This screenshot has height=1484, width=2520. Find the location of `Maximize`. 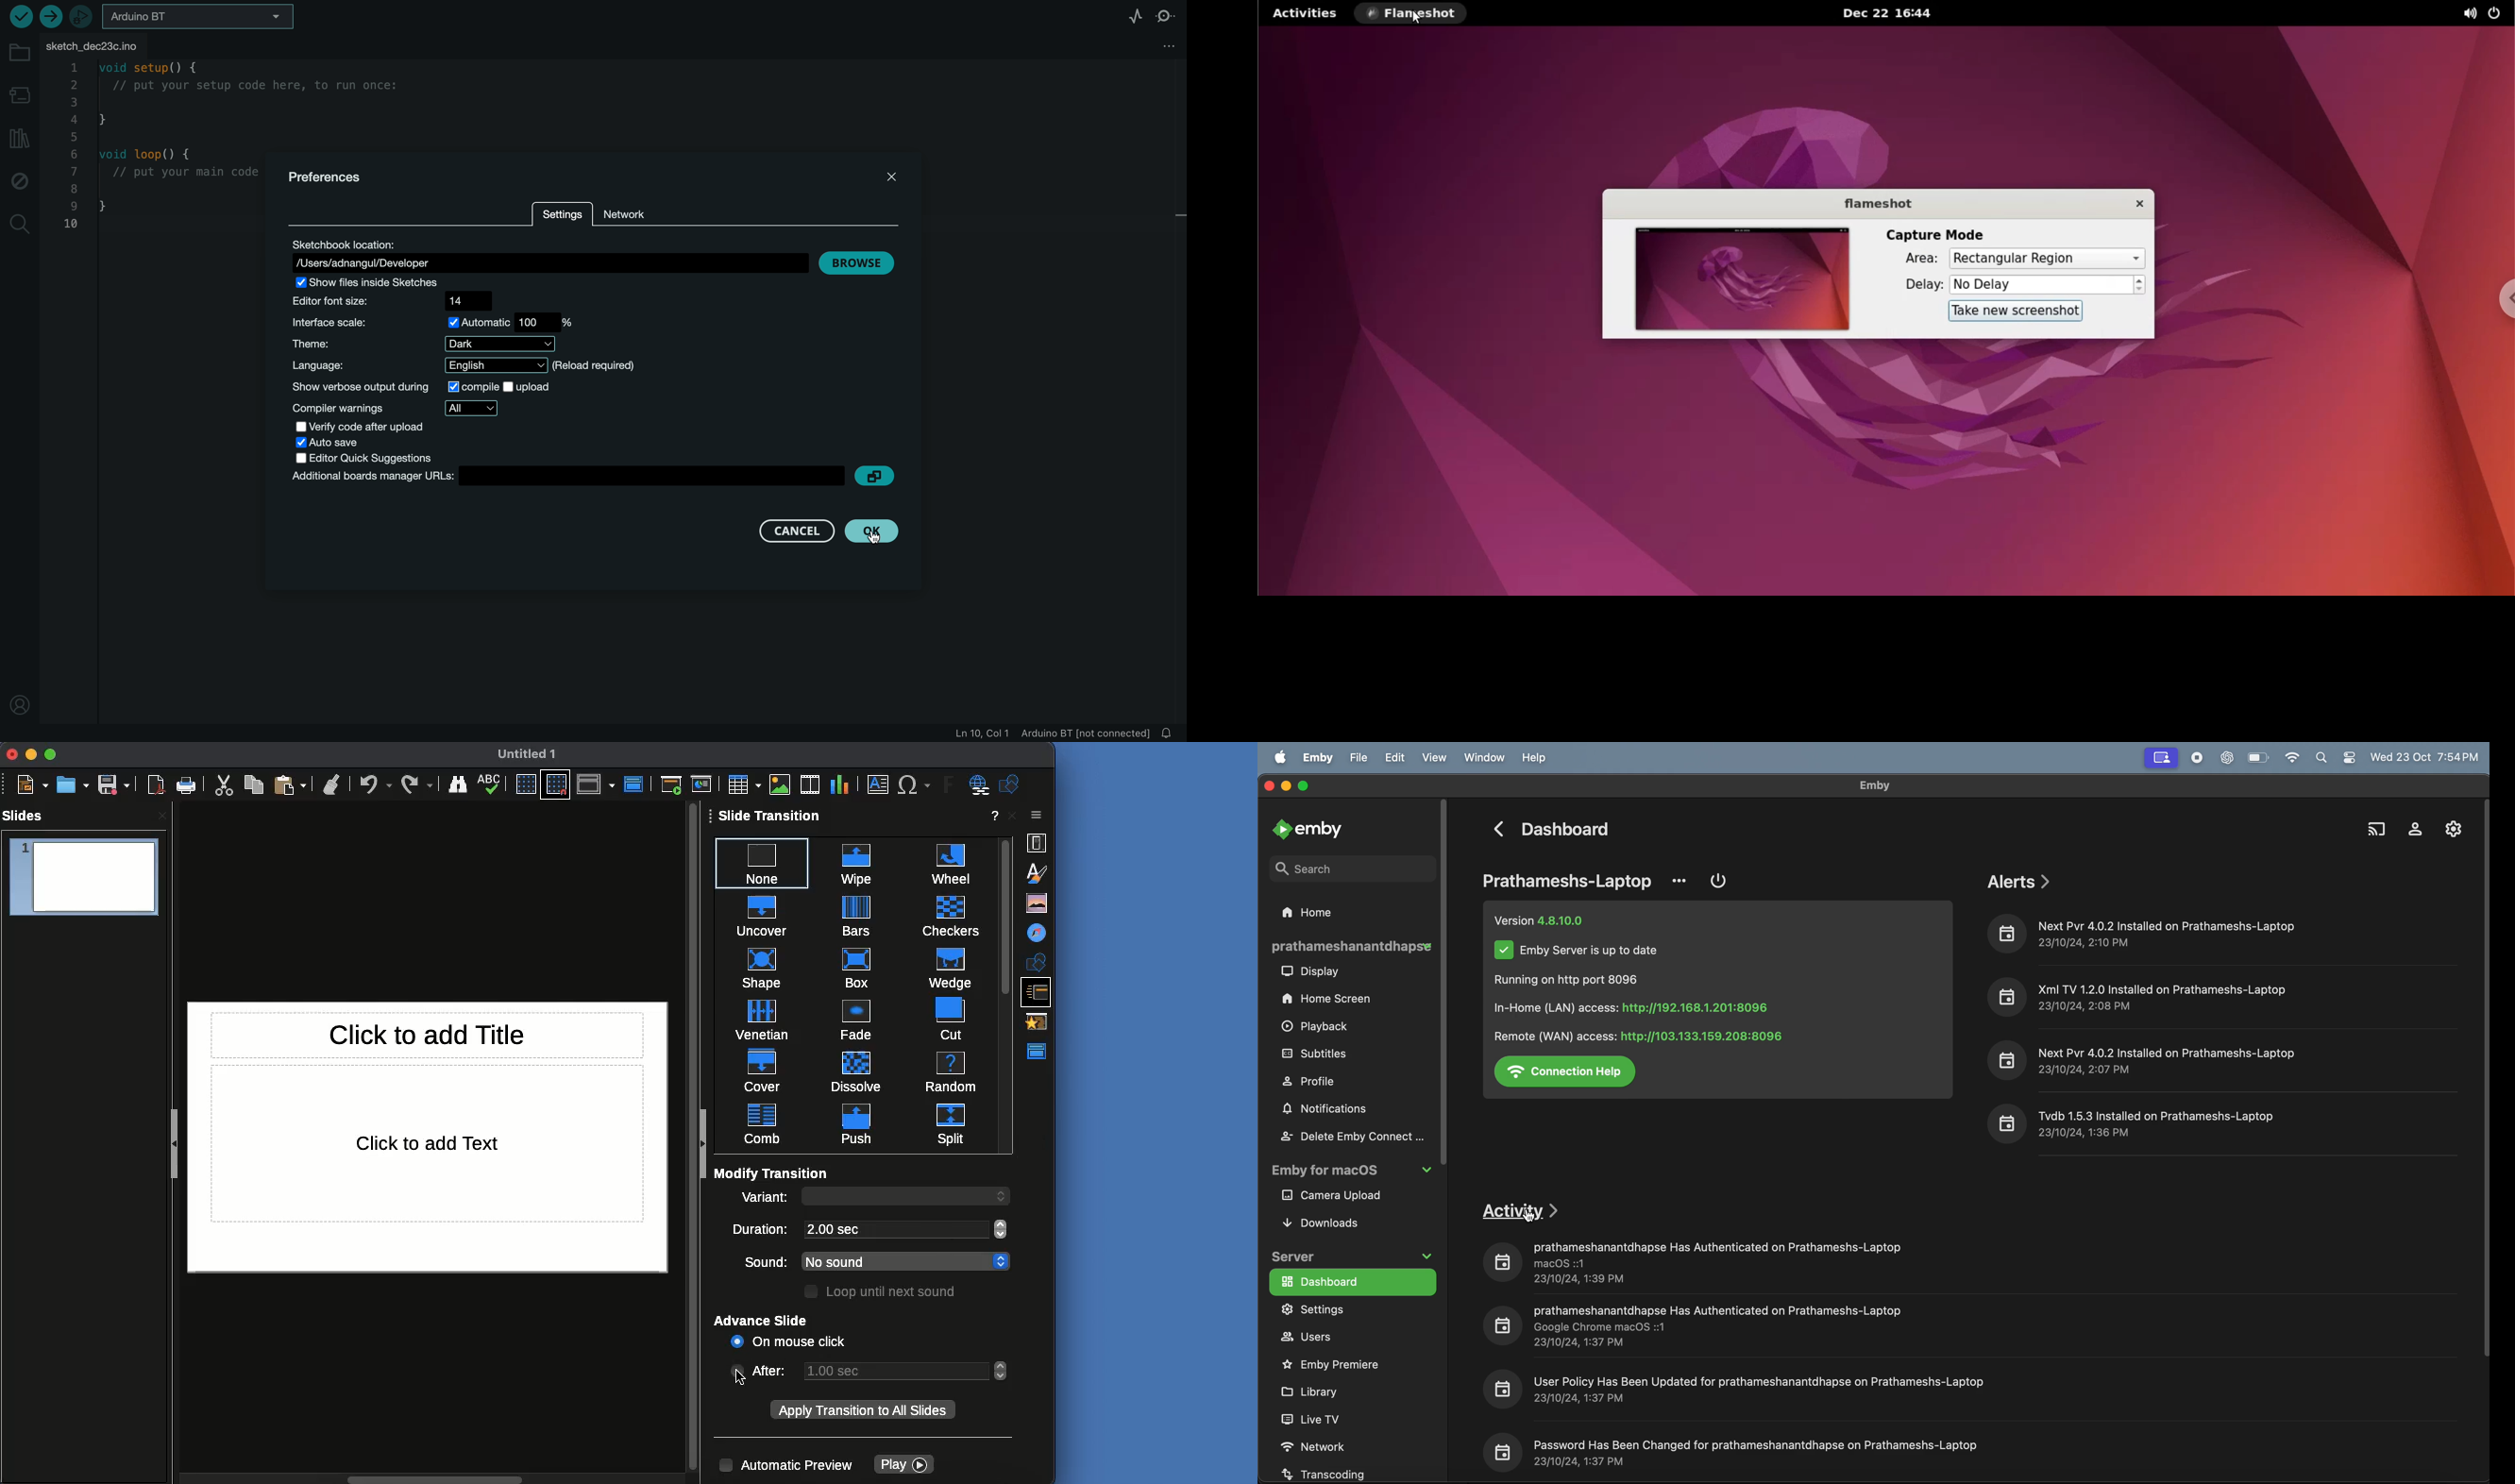

Maximize is located at coordinates (52, 755).